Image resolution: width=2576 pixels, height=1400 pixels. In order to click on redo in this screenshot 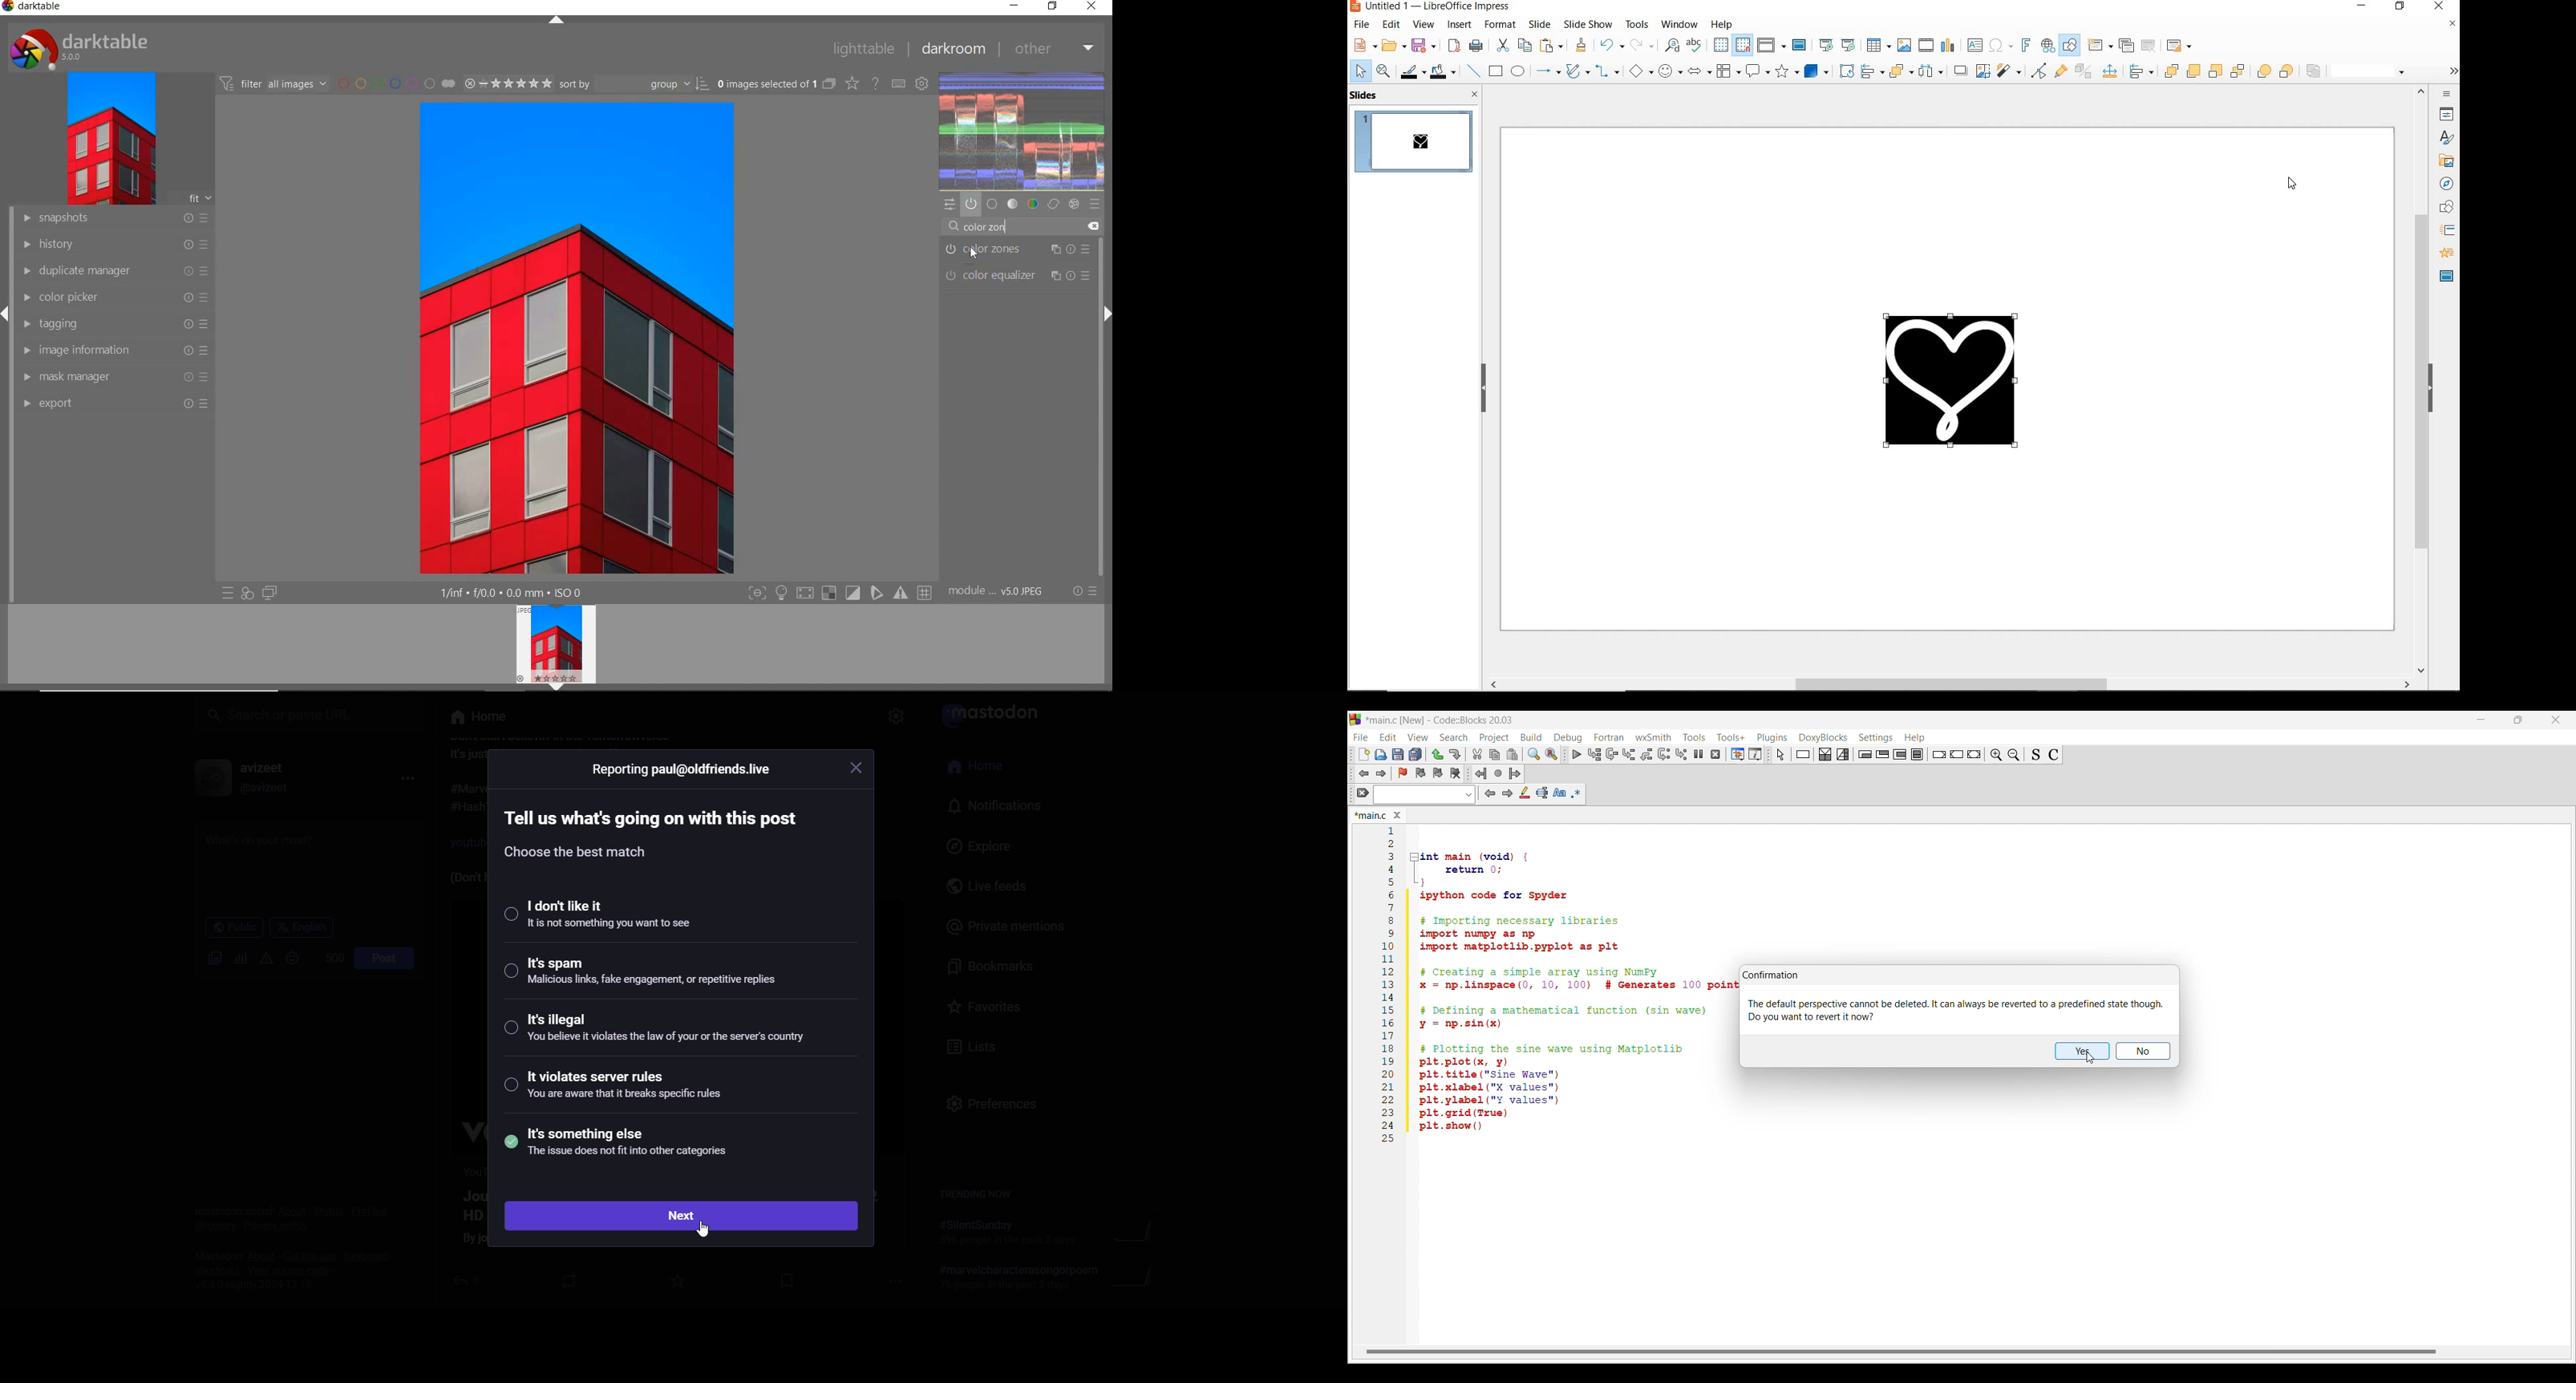, I will do `click(1641, 46)`.